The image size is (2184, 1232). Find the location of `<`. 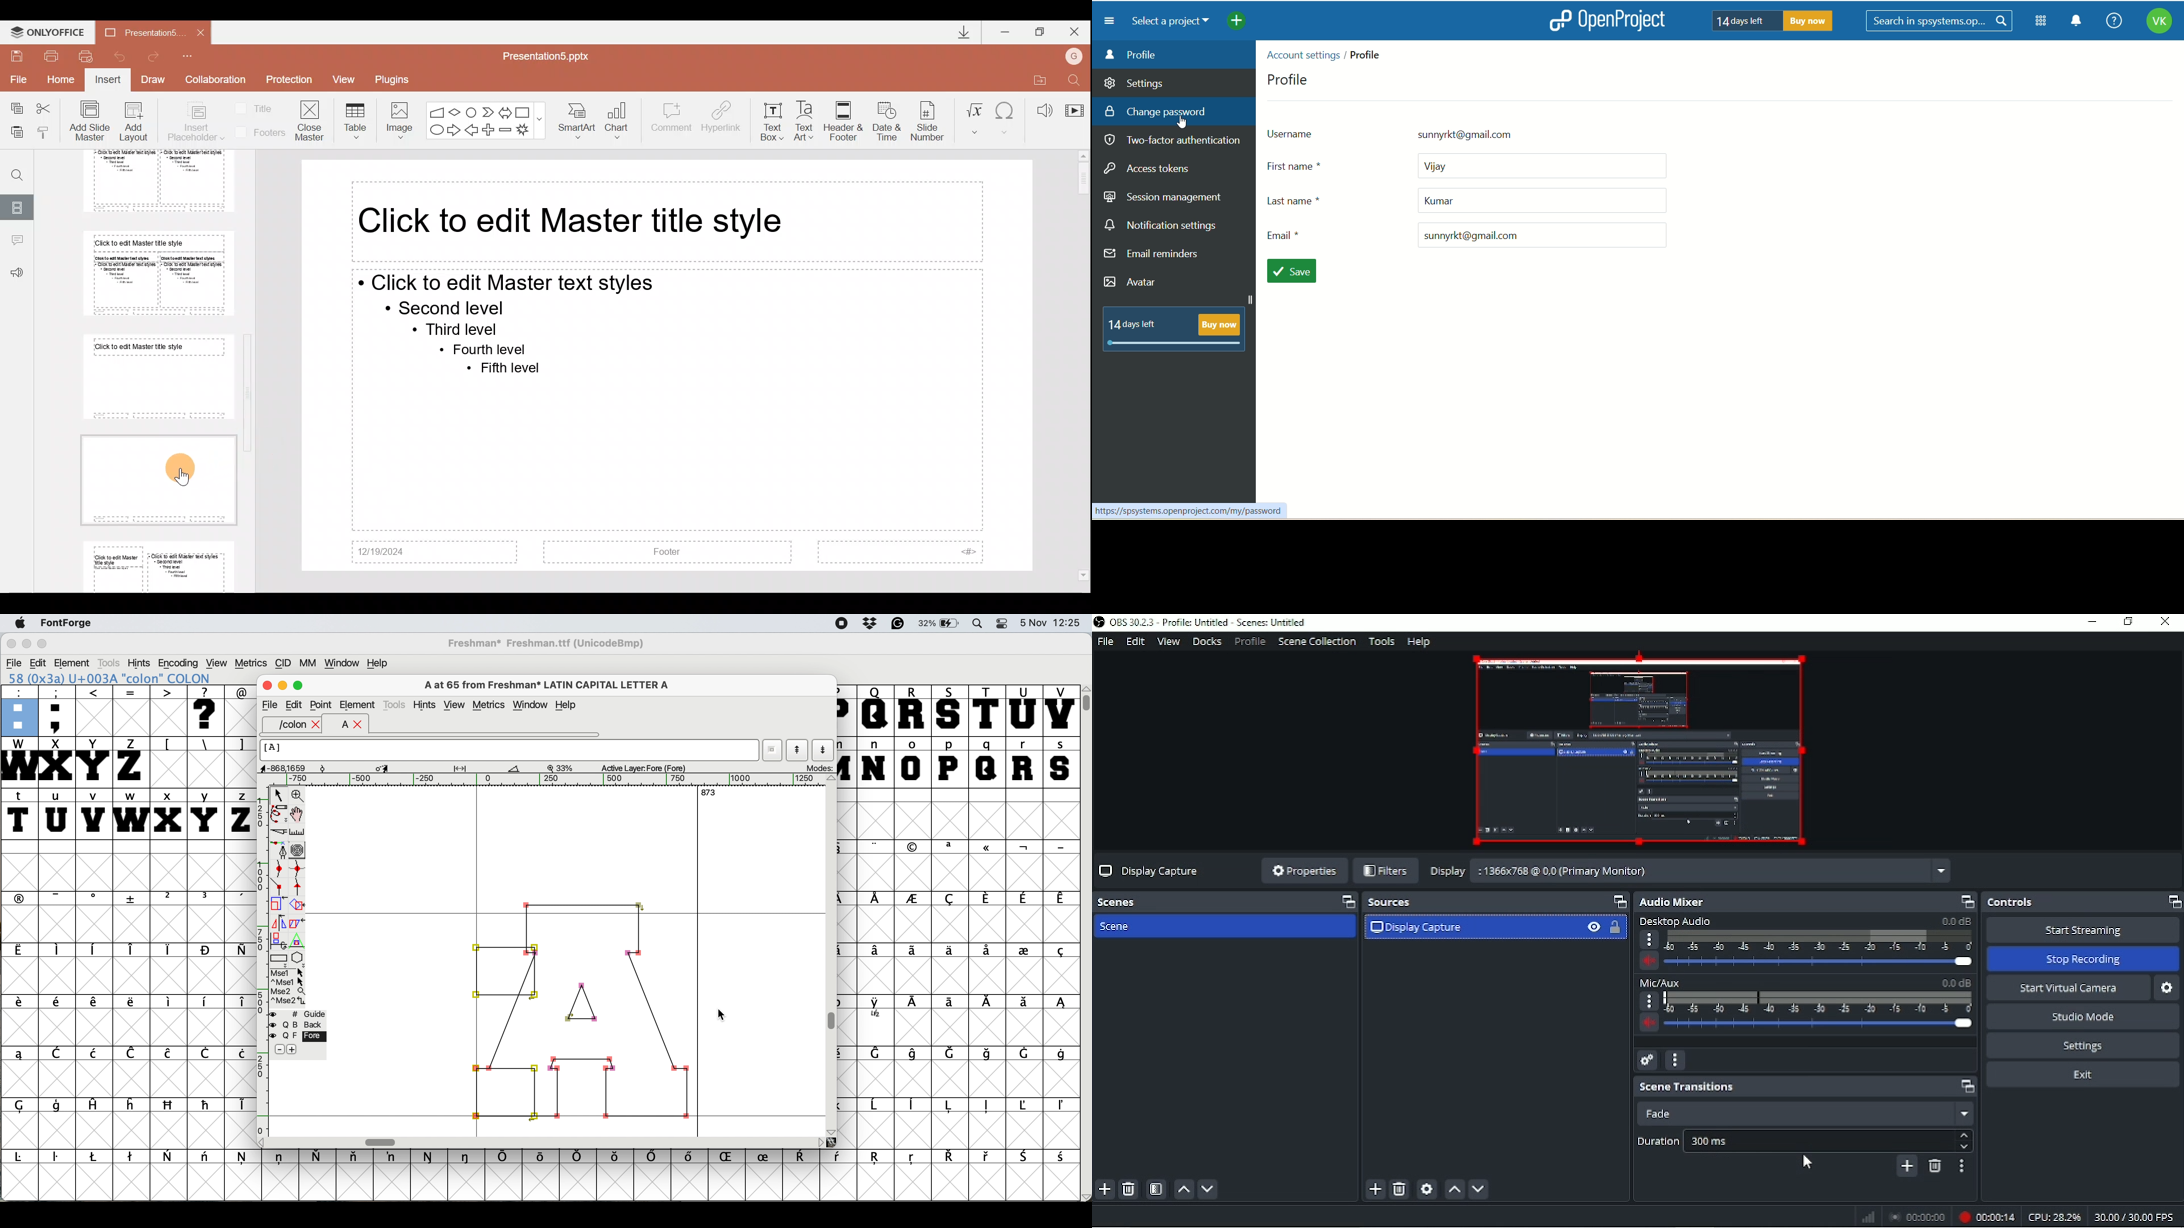

< is located at coordinates (95, 710).